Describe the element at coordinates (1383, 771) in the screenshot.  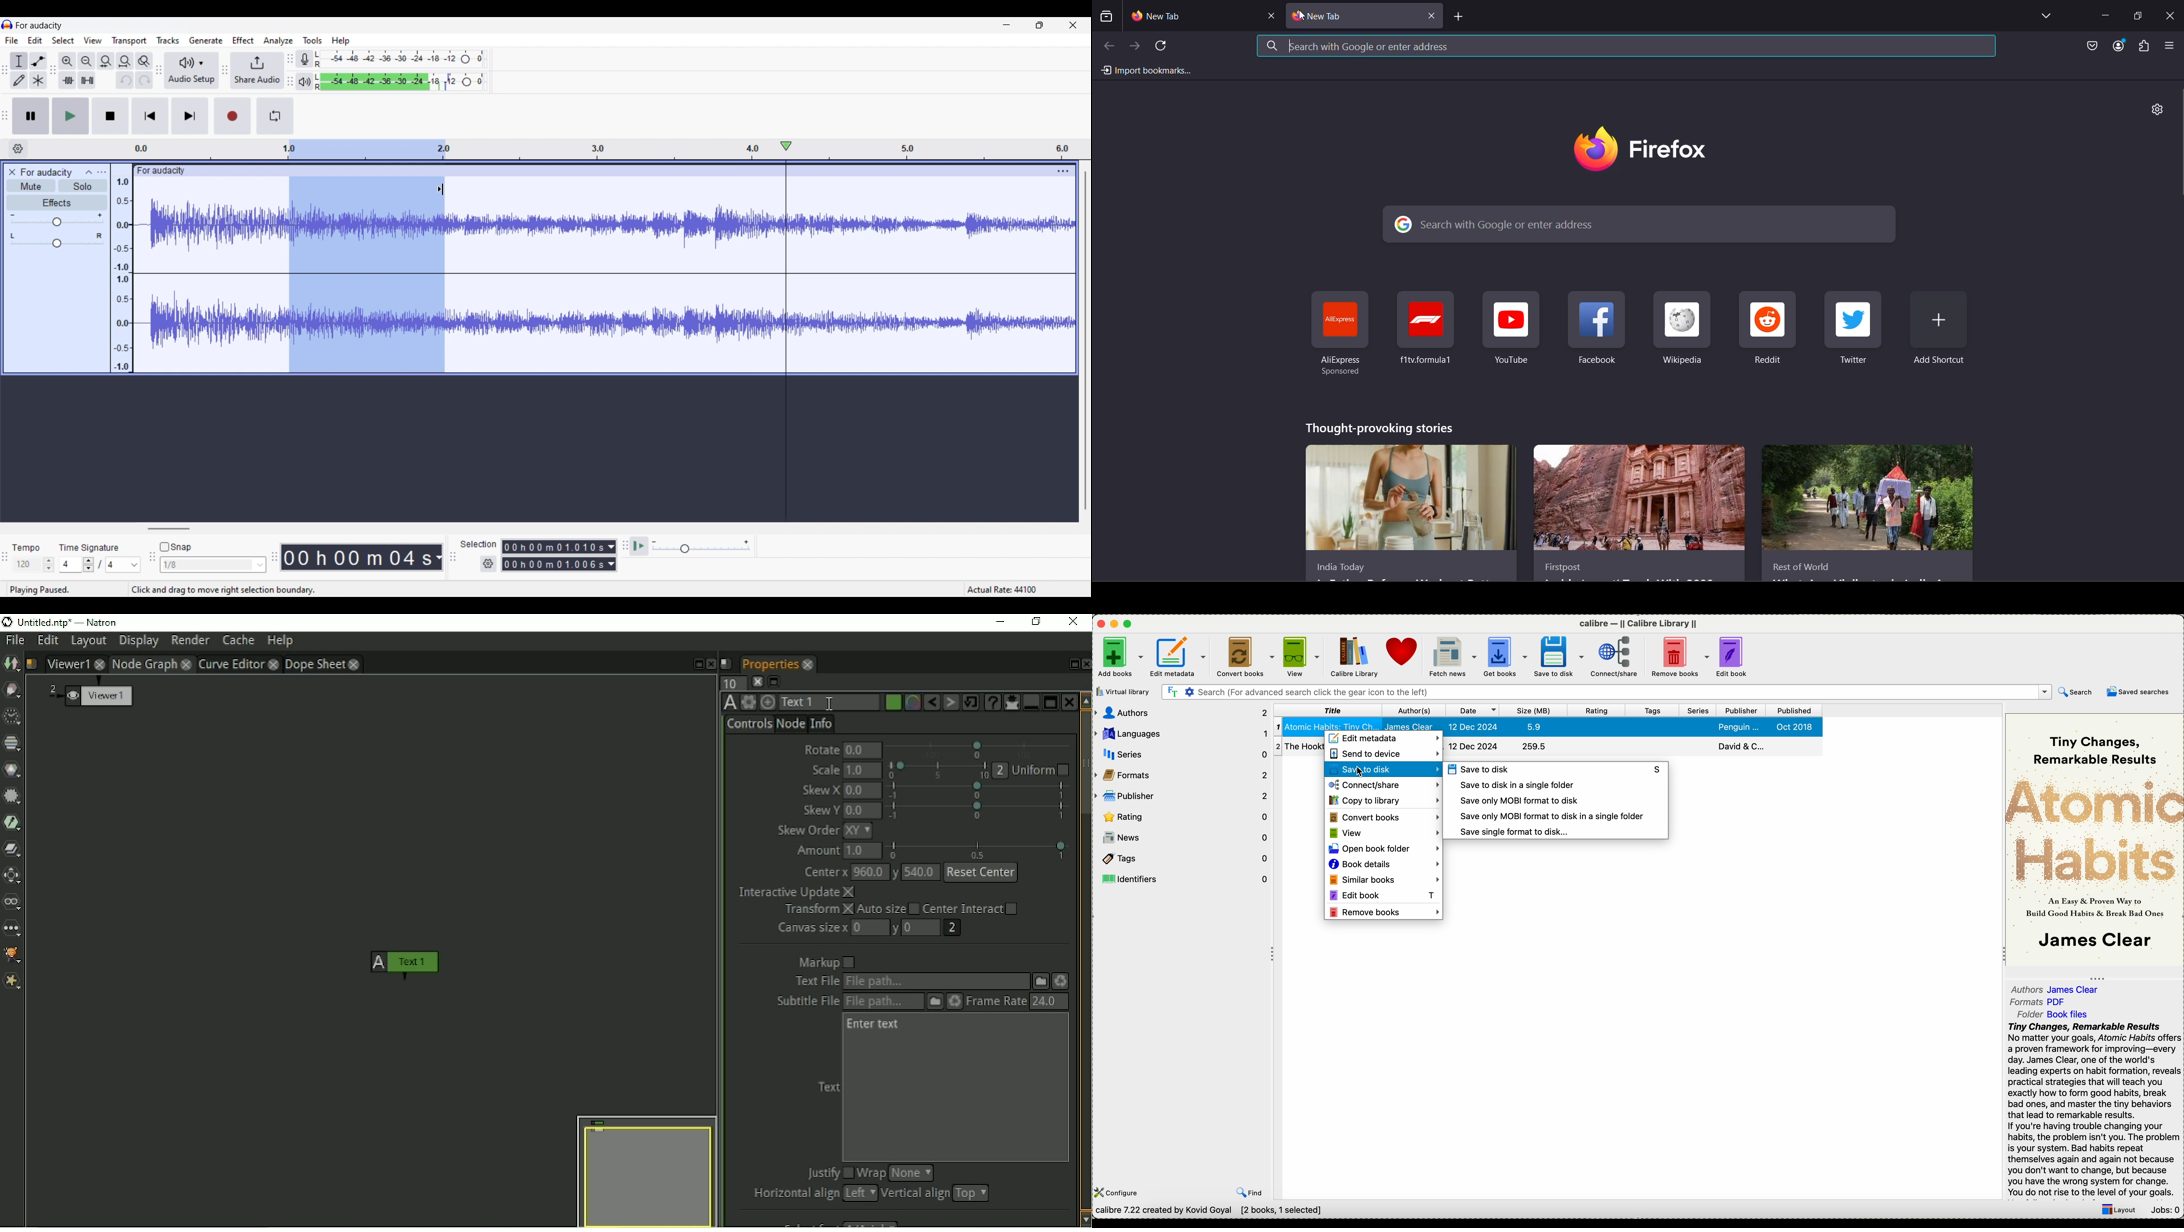
I see `save to disk` at that location.